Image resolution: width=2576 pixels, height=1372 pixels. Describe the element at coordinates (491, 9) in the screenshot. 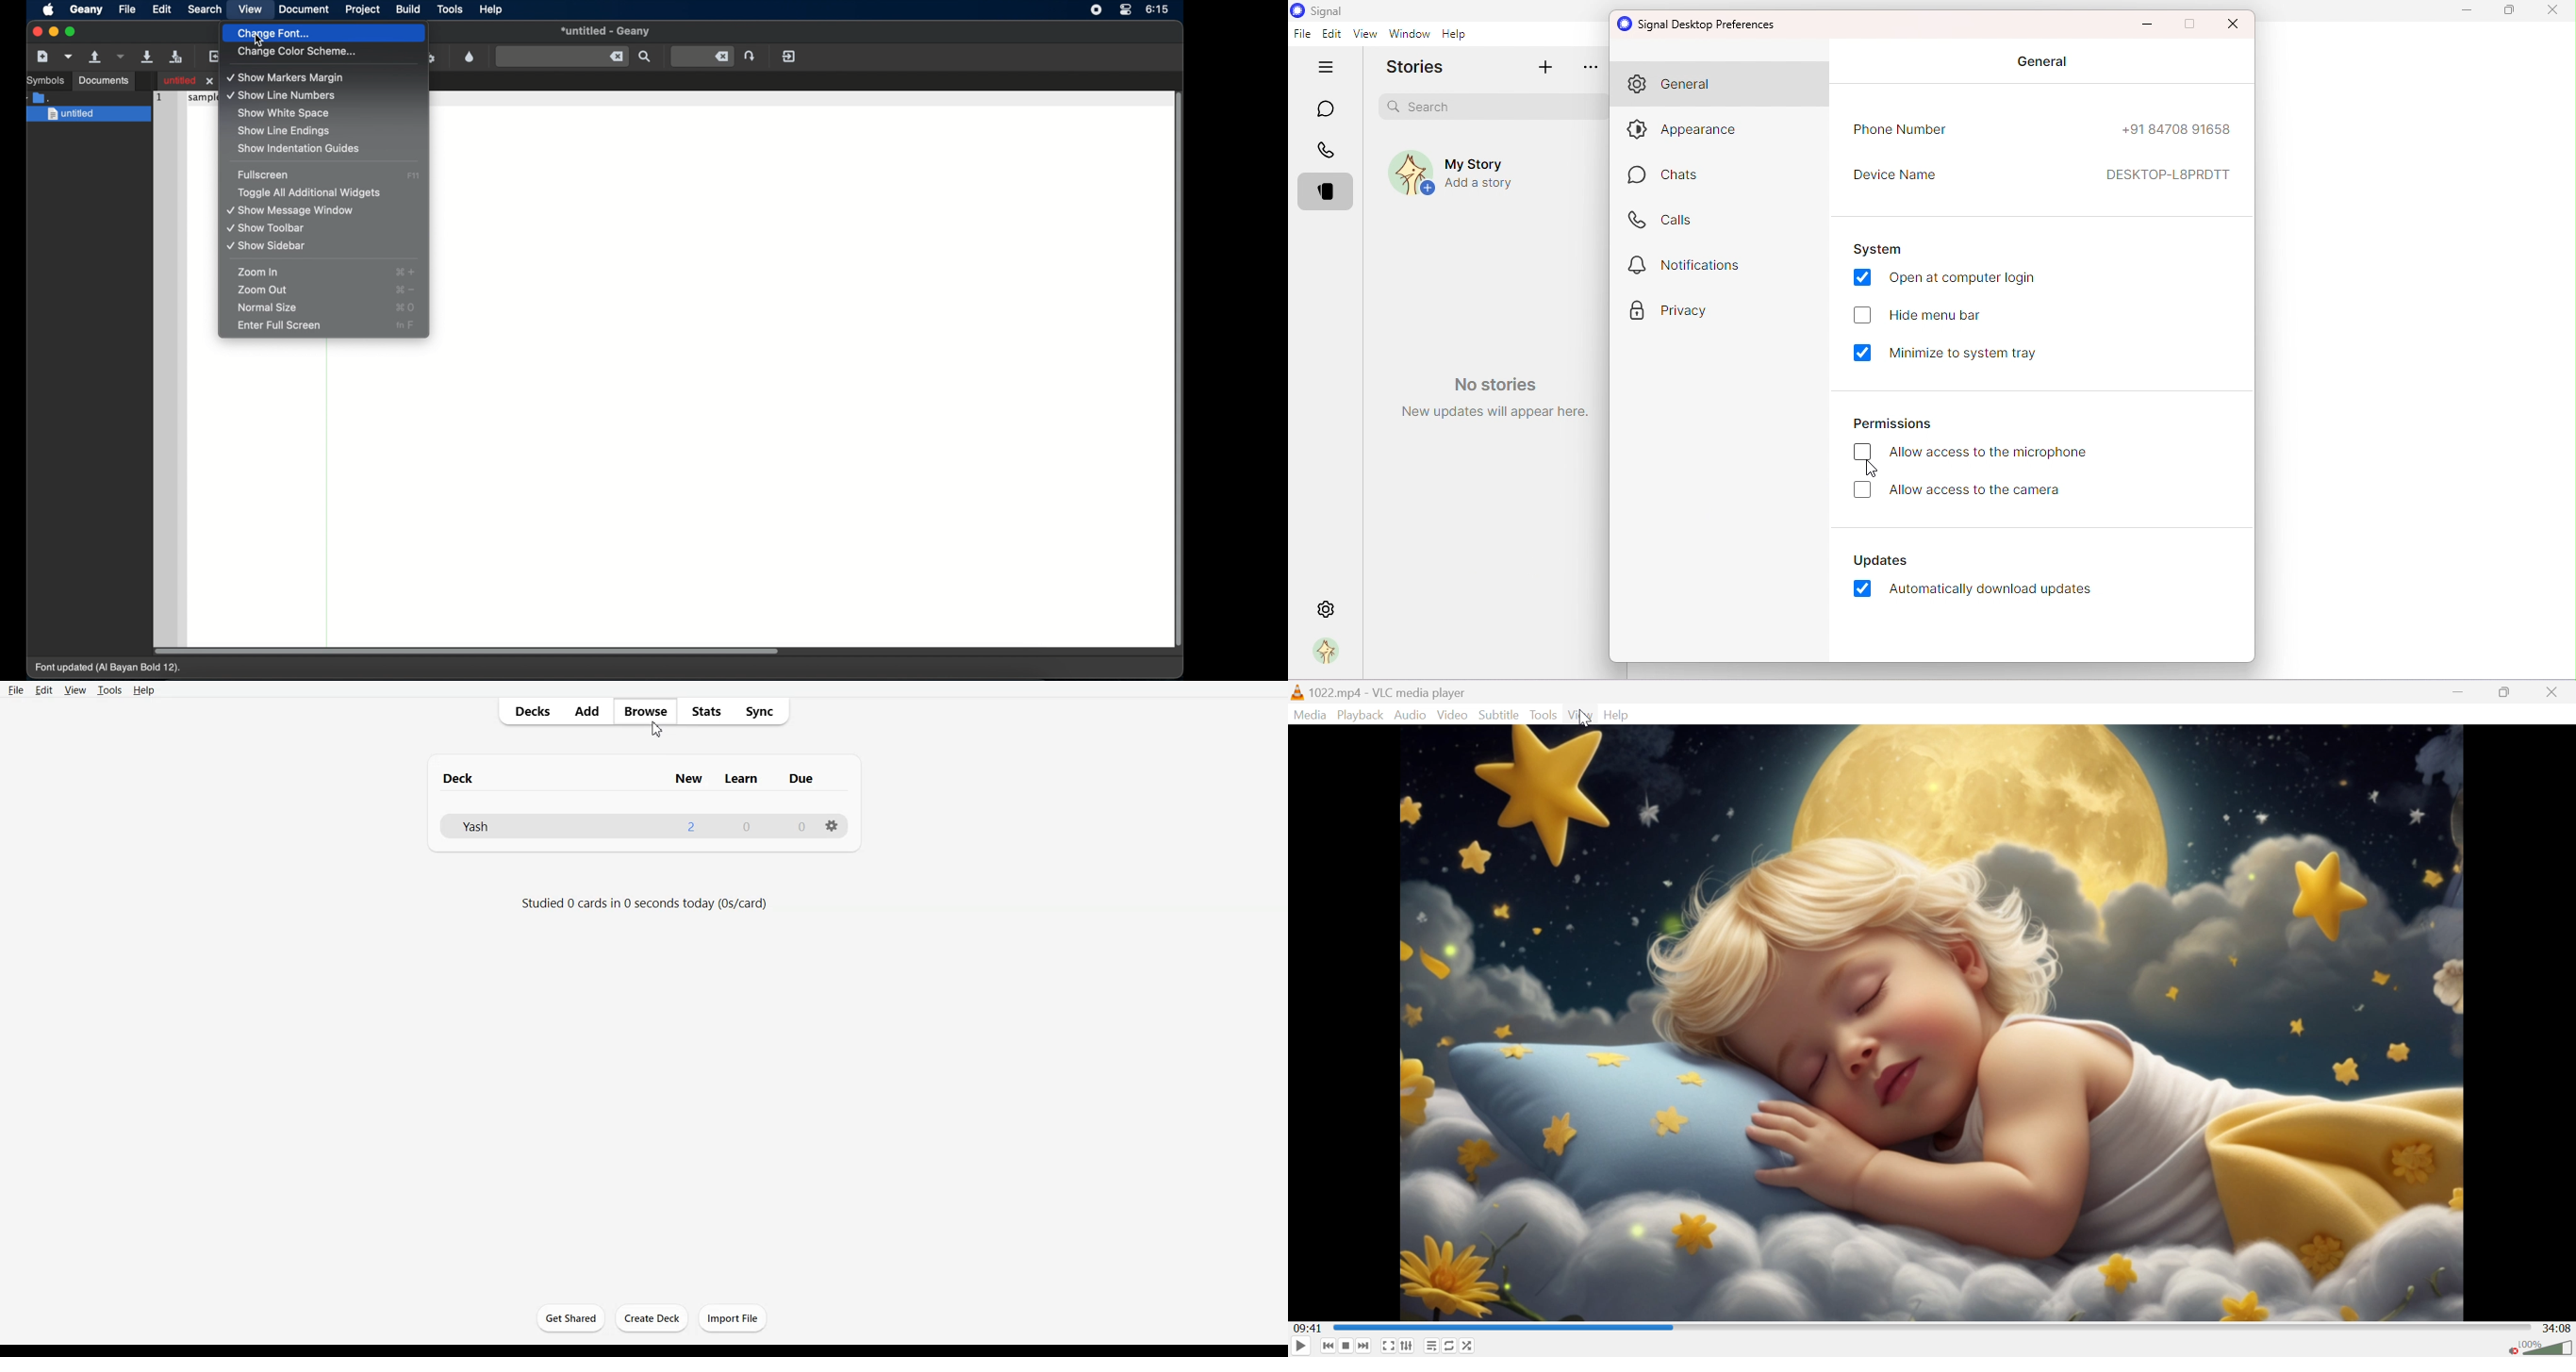

I see `help` at that location.